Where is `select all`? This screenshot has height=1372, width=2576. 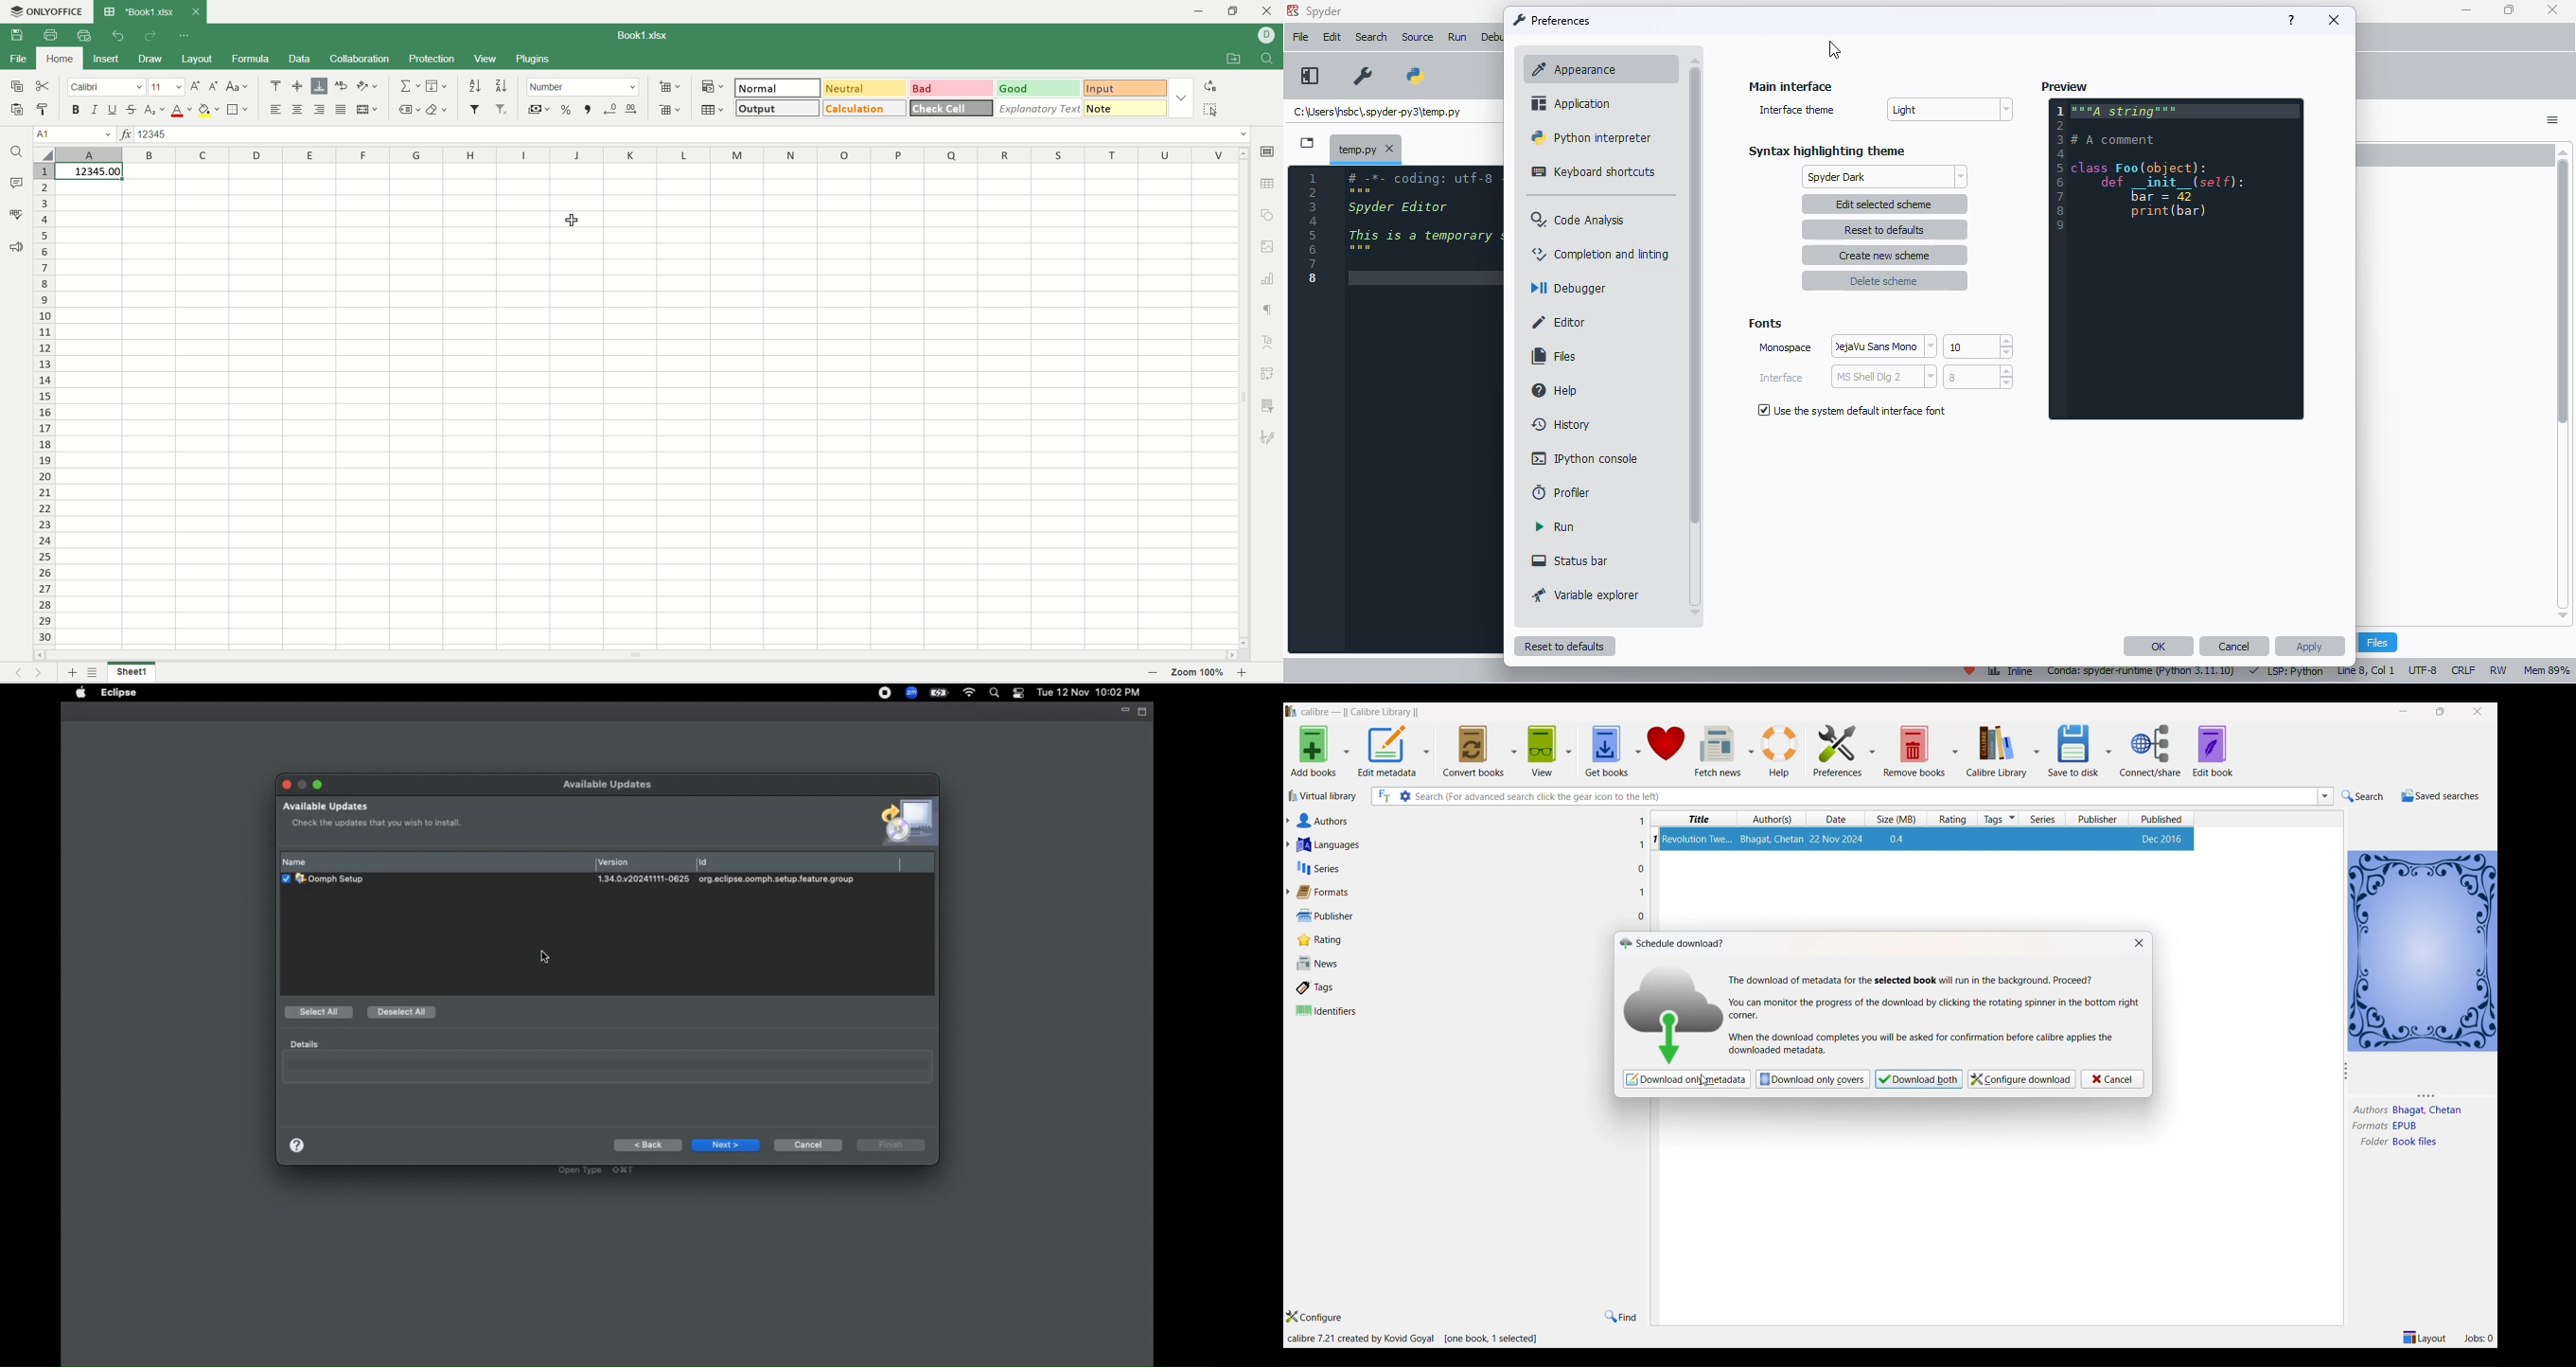 select all is located at coordinates (1211, 111).